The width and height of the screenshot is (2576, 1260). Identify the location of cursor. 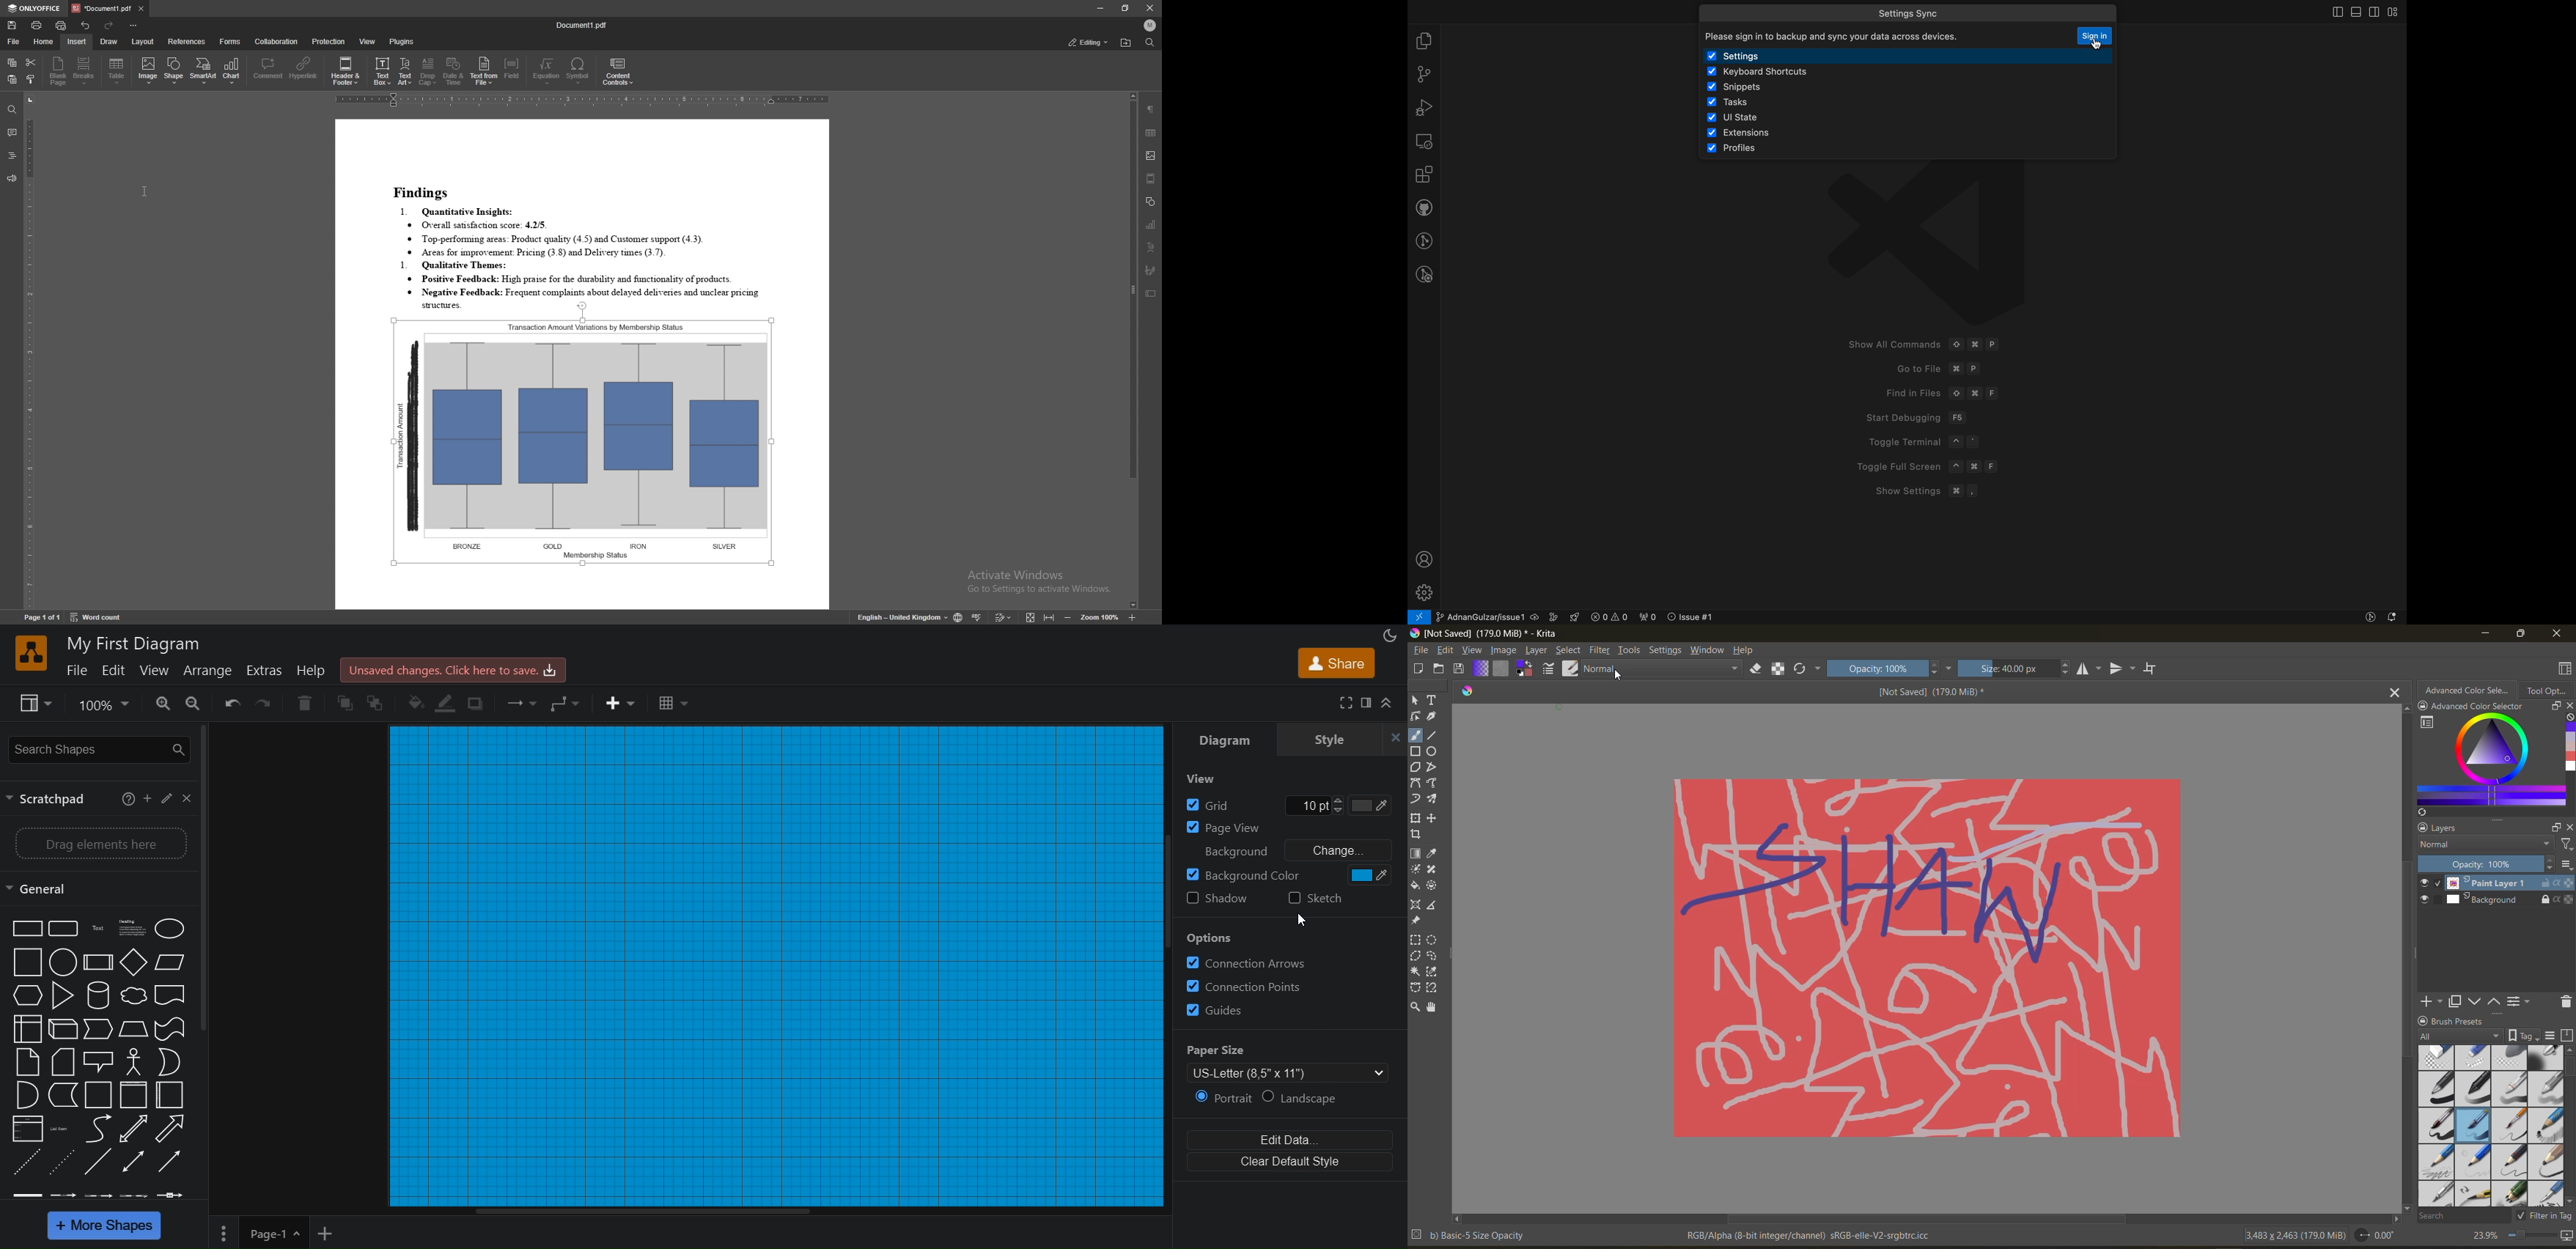
(145, 189).